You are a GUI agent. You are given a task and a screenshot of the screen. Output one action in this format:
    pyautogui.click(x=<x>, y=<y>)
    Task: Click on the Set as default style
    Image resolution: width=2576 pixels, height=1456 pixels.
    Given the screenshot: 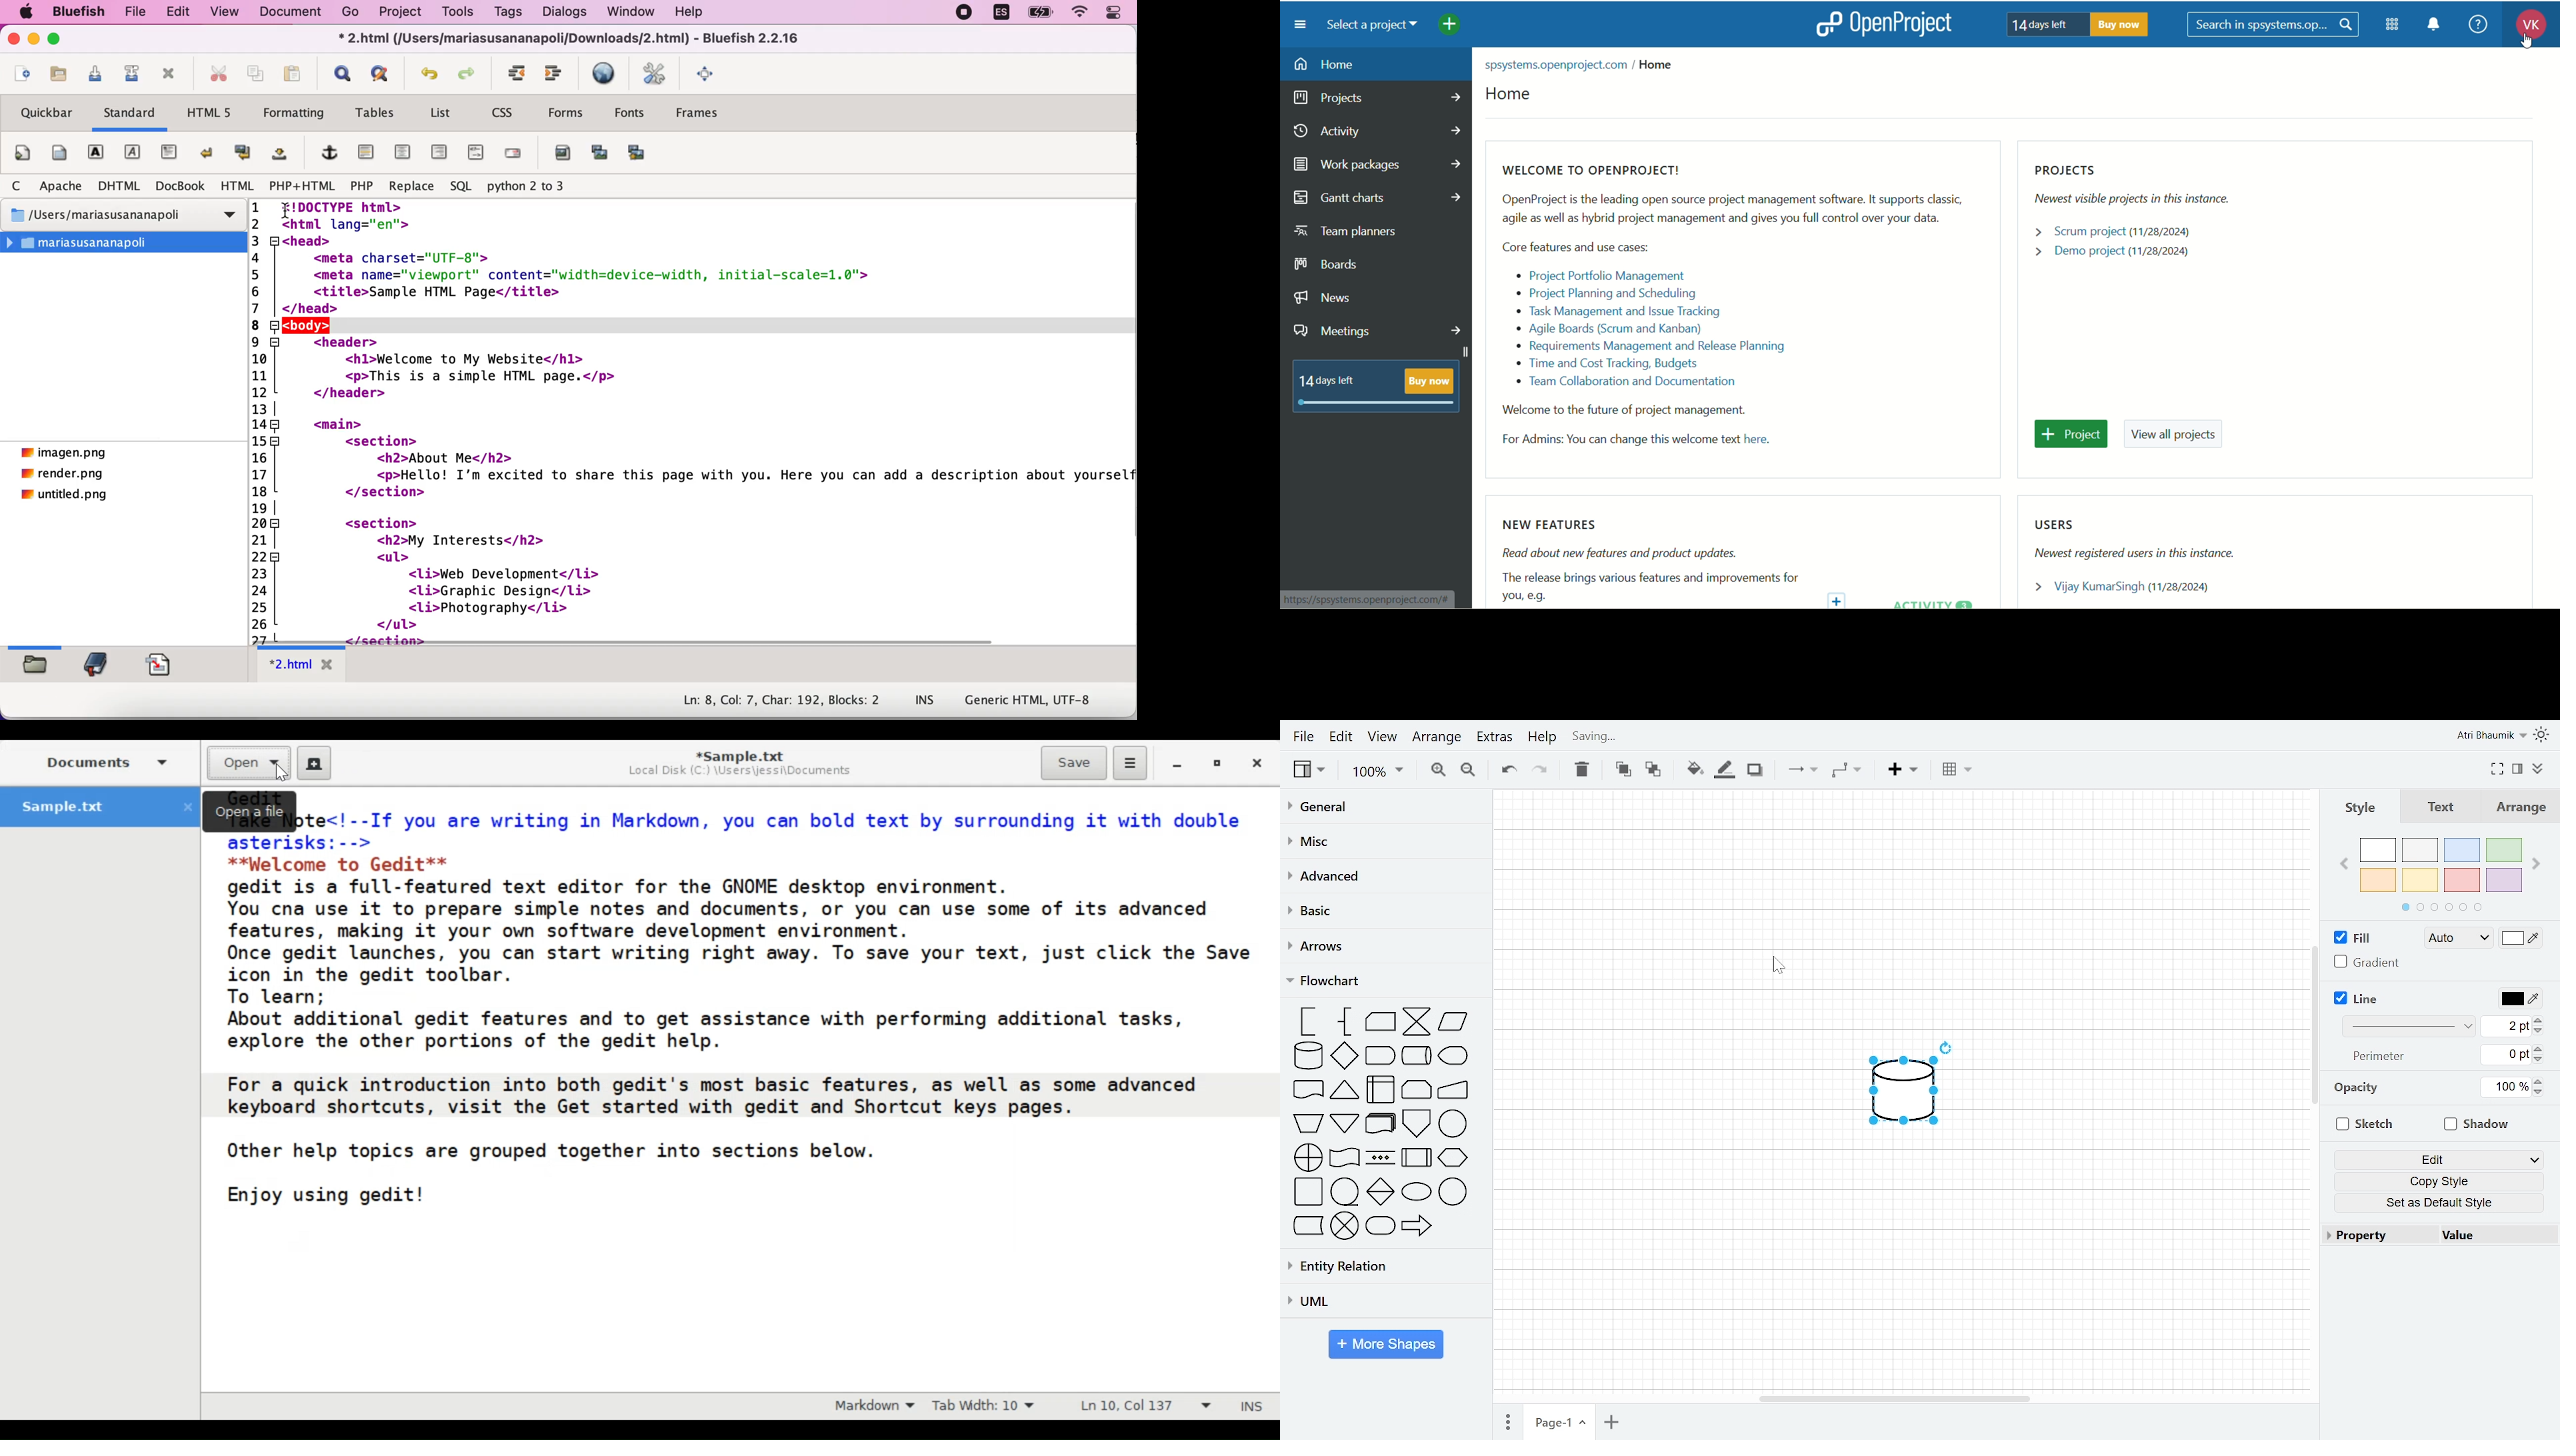 What is the action you would take?
    pyautogui.click(x=2440, y=1204)
    